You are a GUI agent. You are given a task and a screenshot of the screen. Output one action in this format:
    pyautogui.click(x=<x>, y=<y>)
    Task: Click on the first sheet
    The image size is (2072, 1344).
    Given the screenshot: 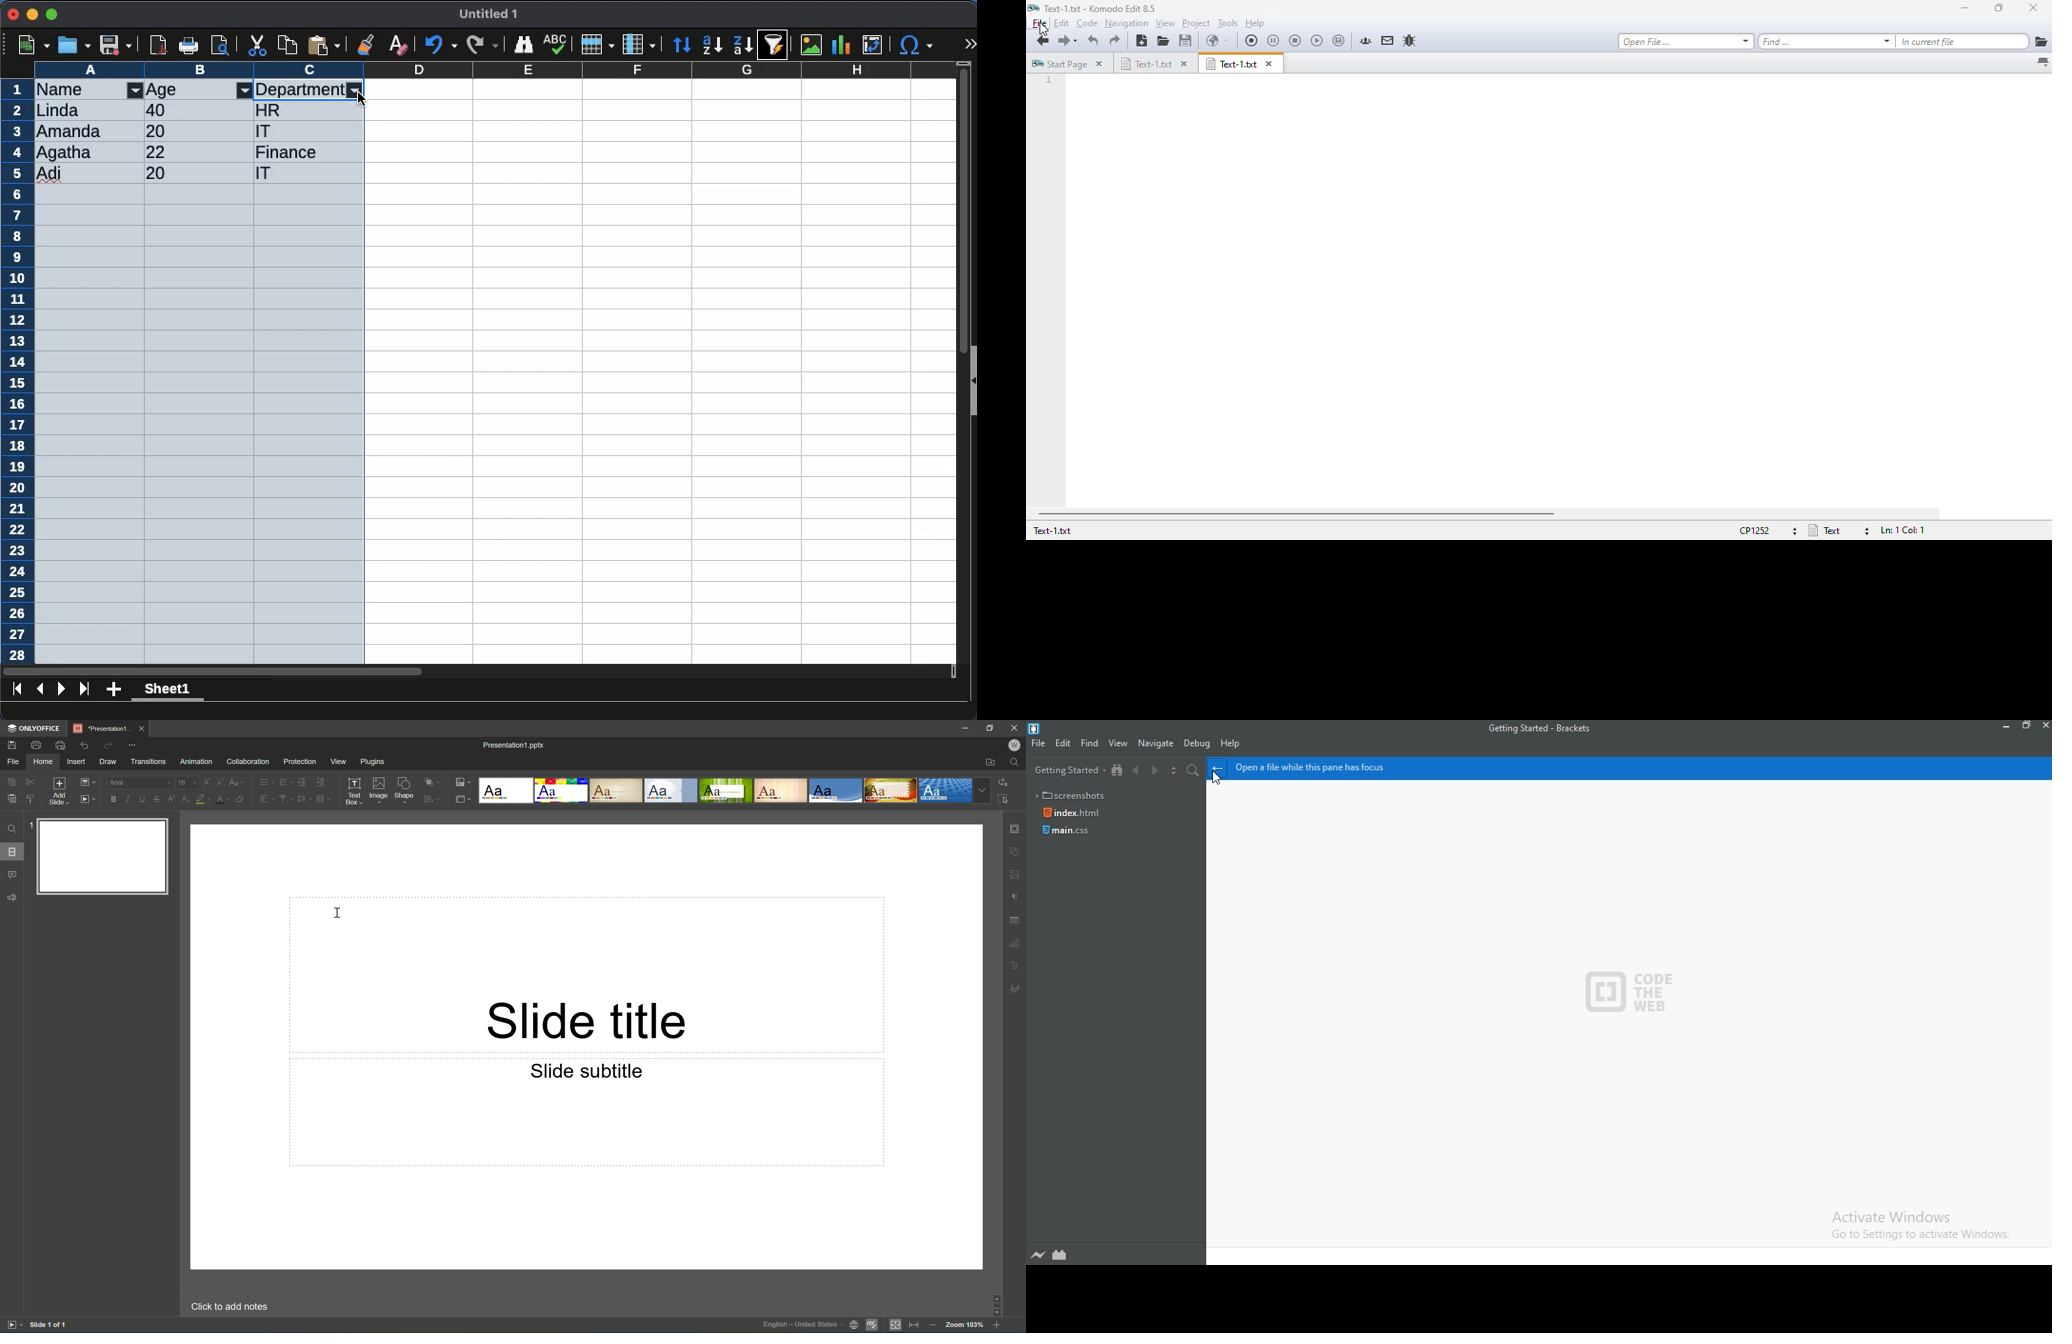 What is the action you would take?
    pyautogui.click(x=17, y=689)
    